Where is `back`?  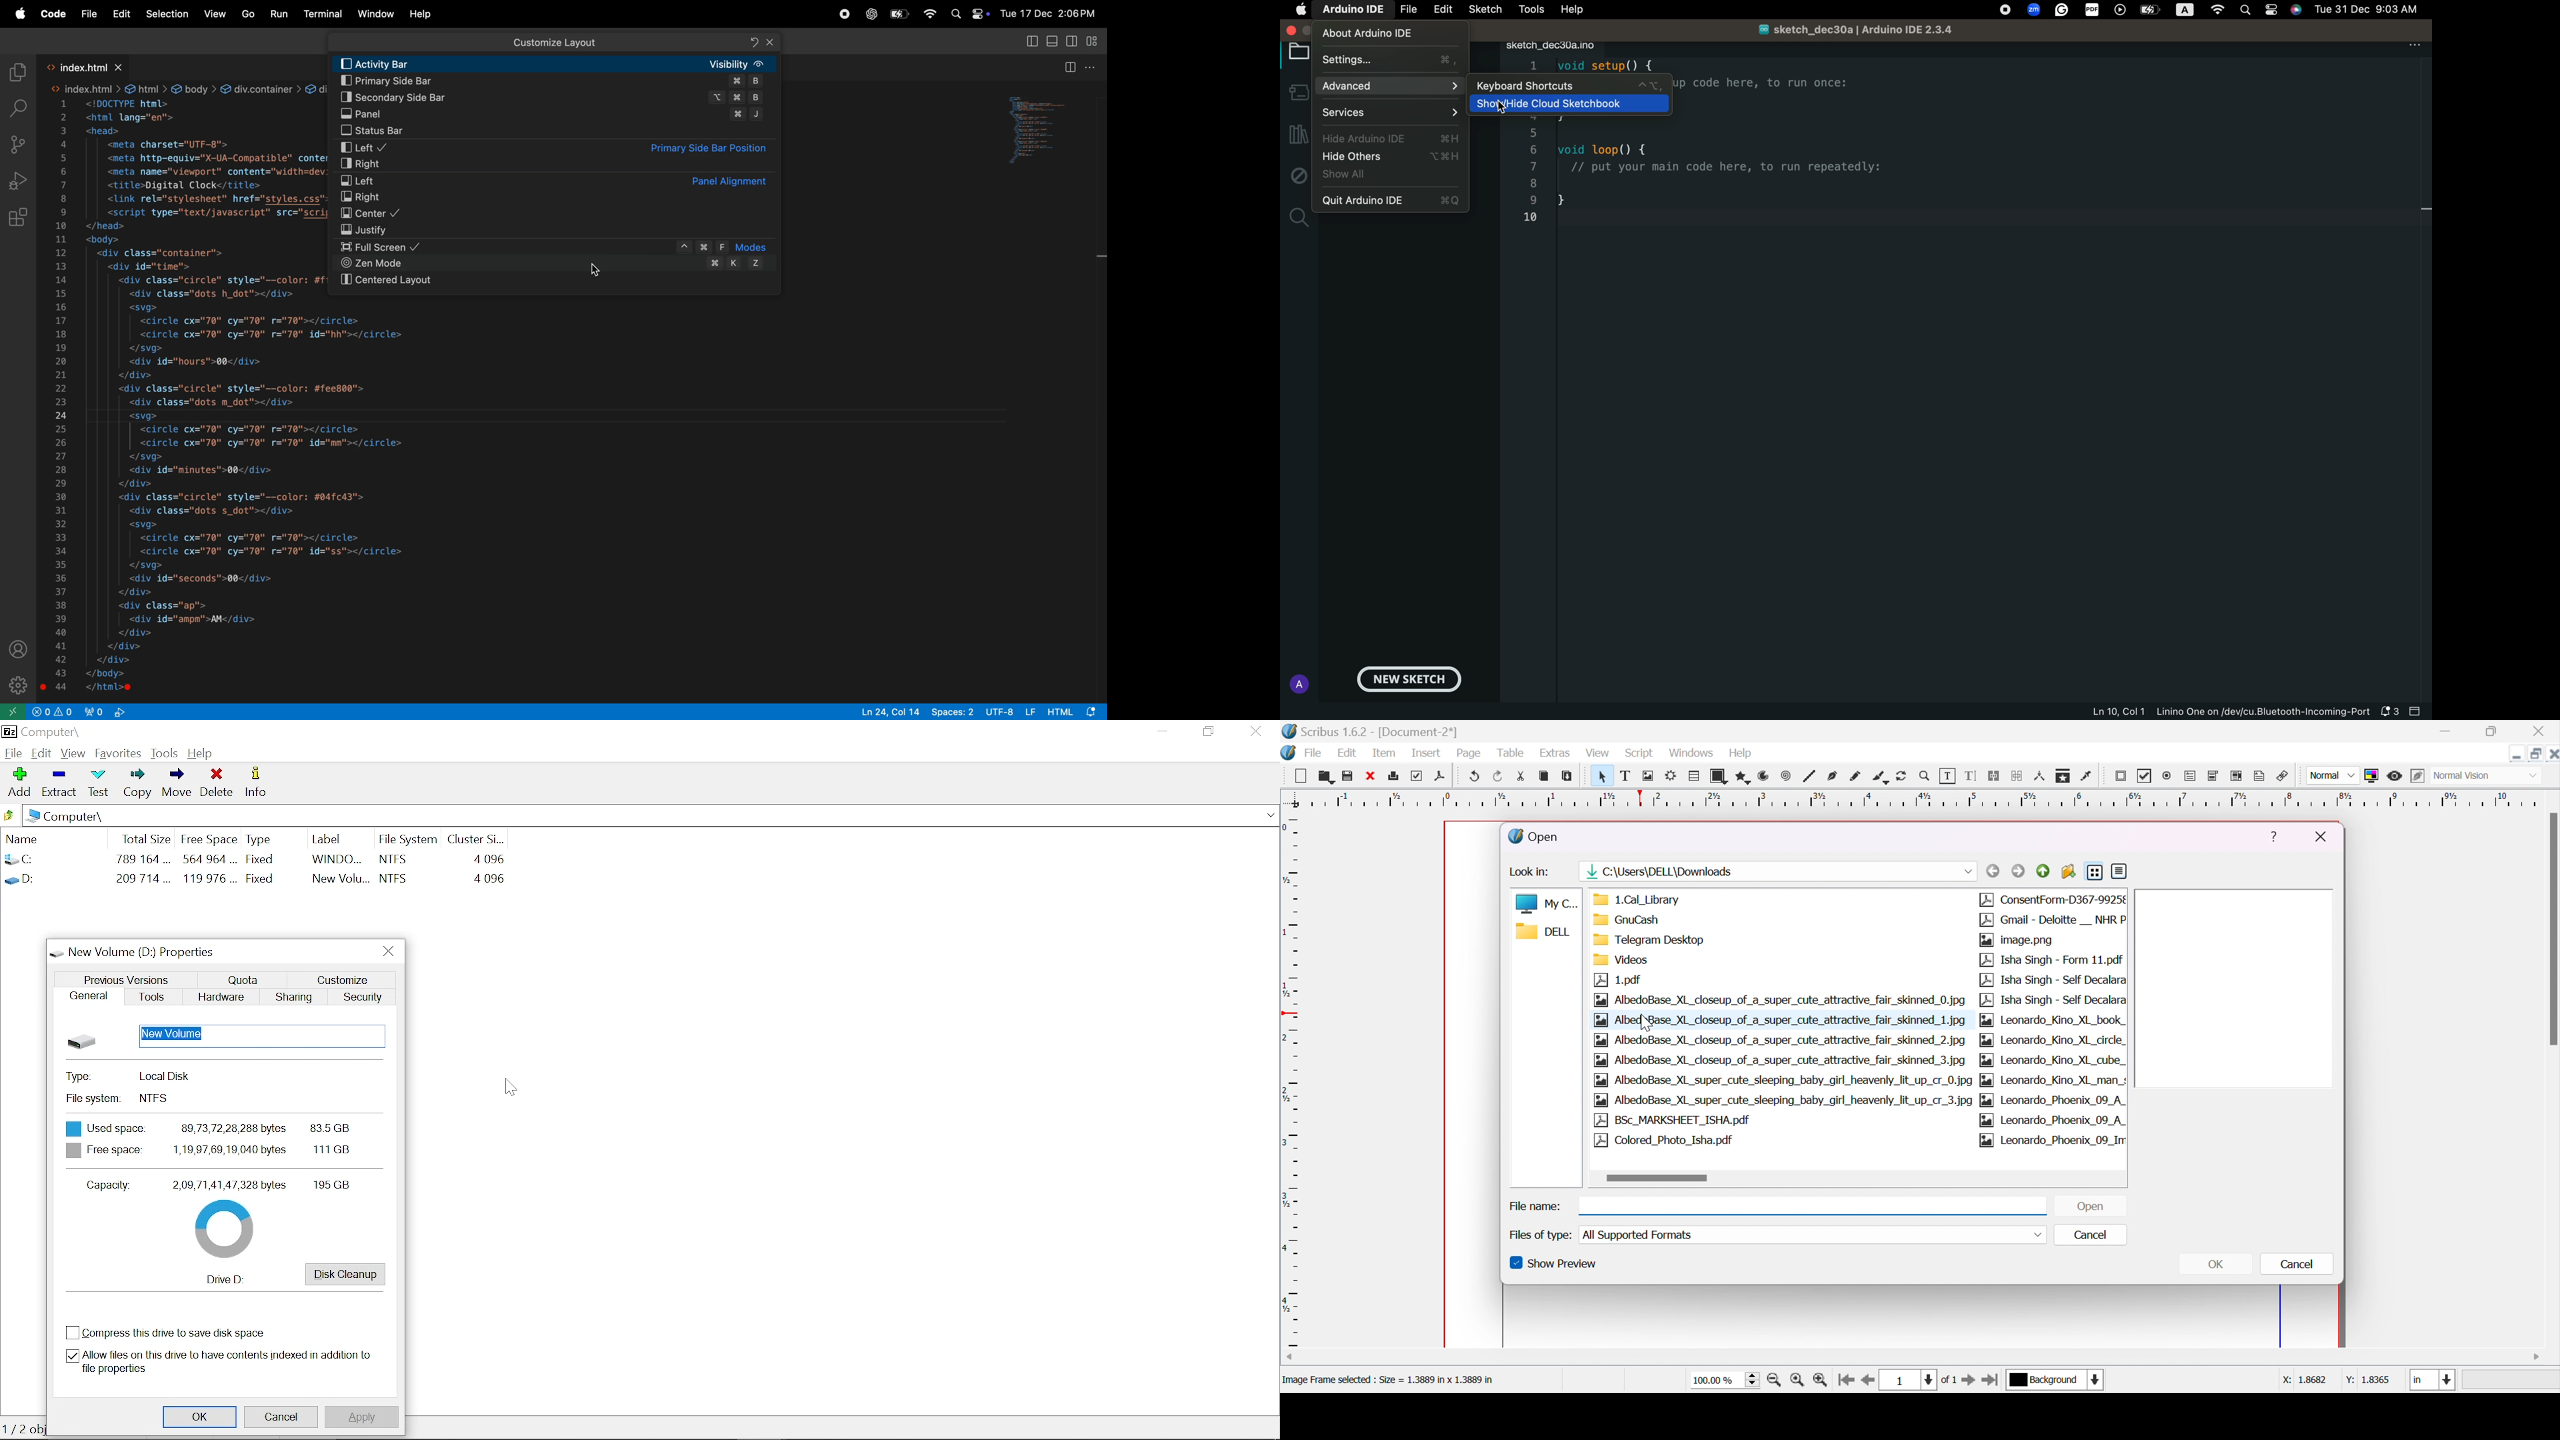
back is located at coordinates (1993, 870).